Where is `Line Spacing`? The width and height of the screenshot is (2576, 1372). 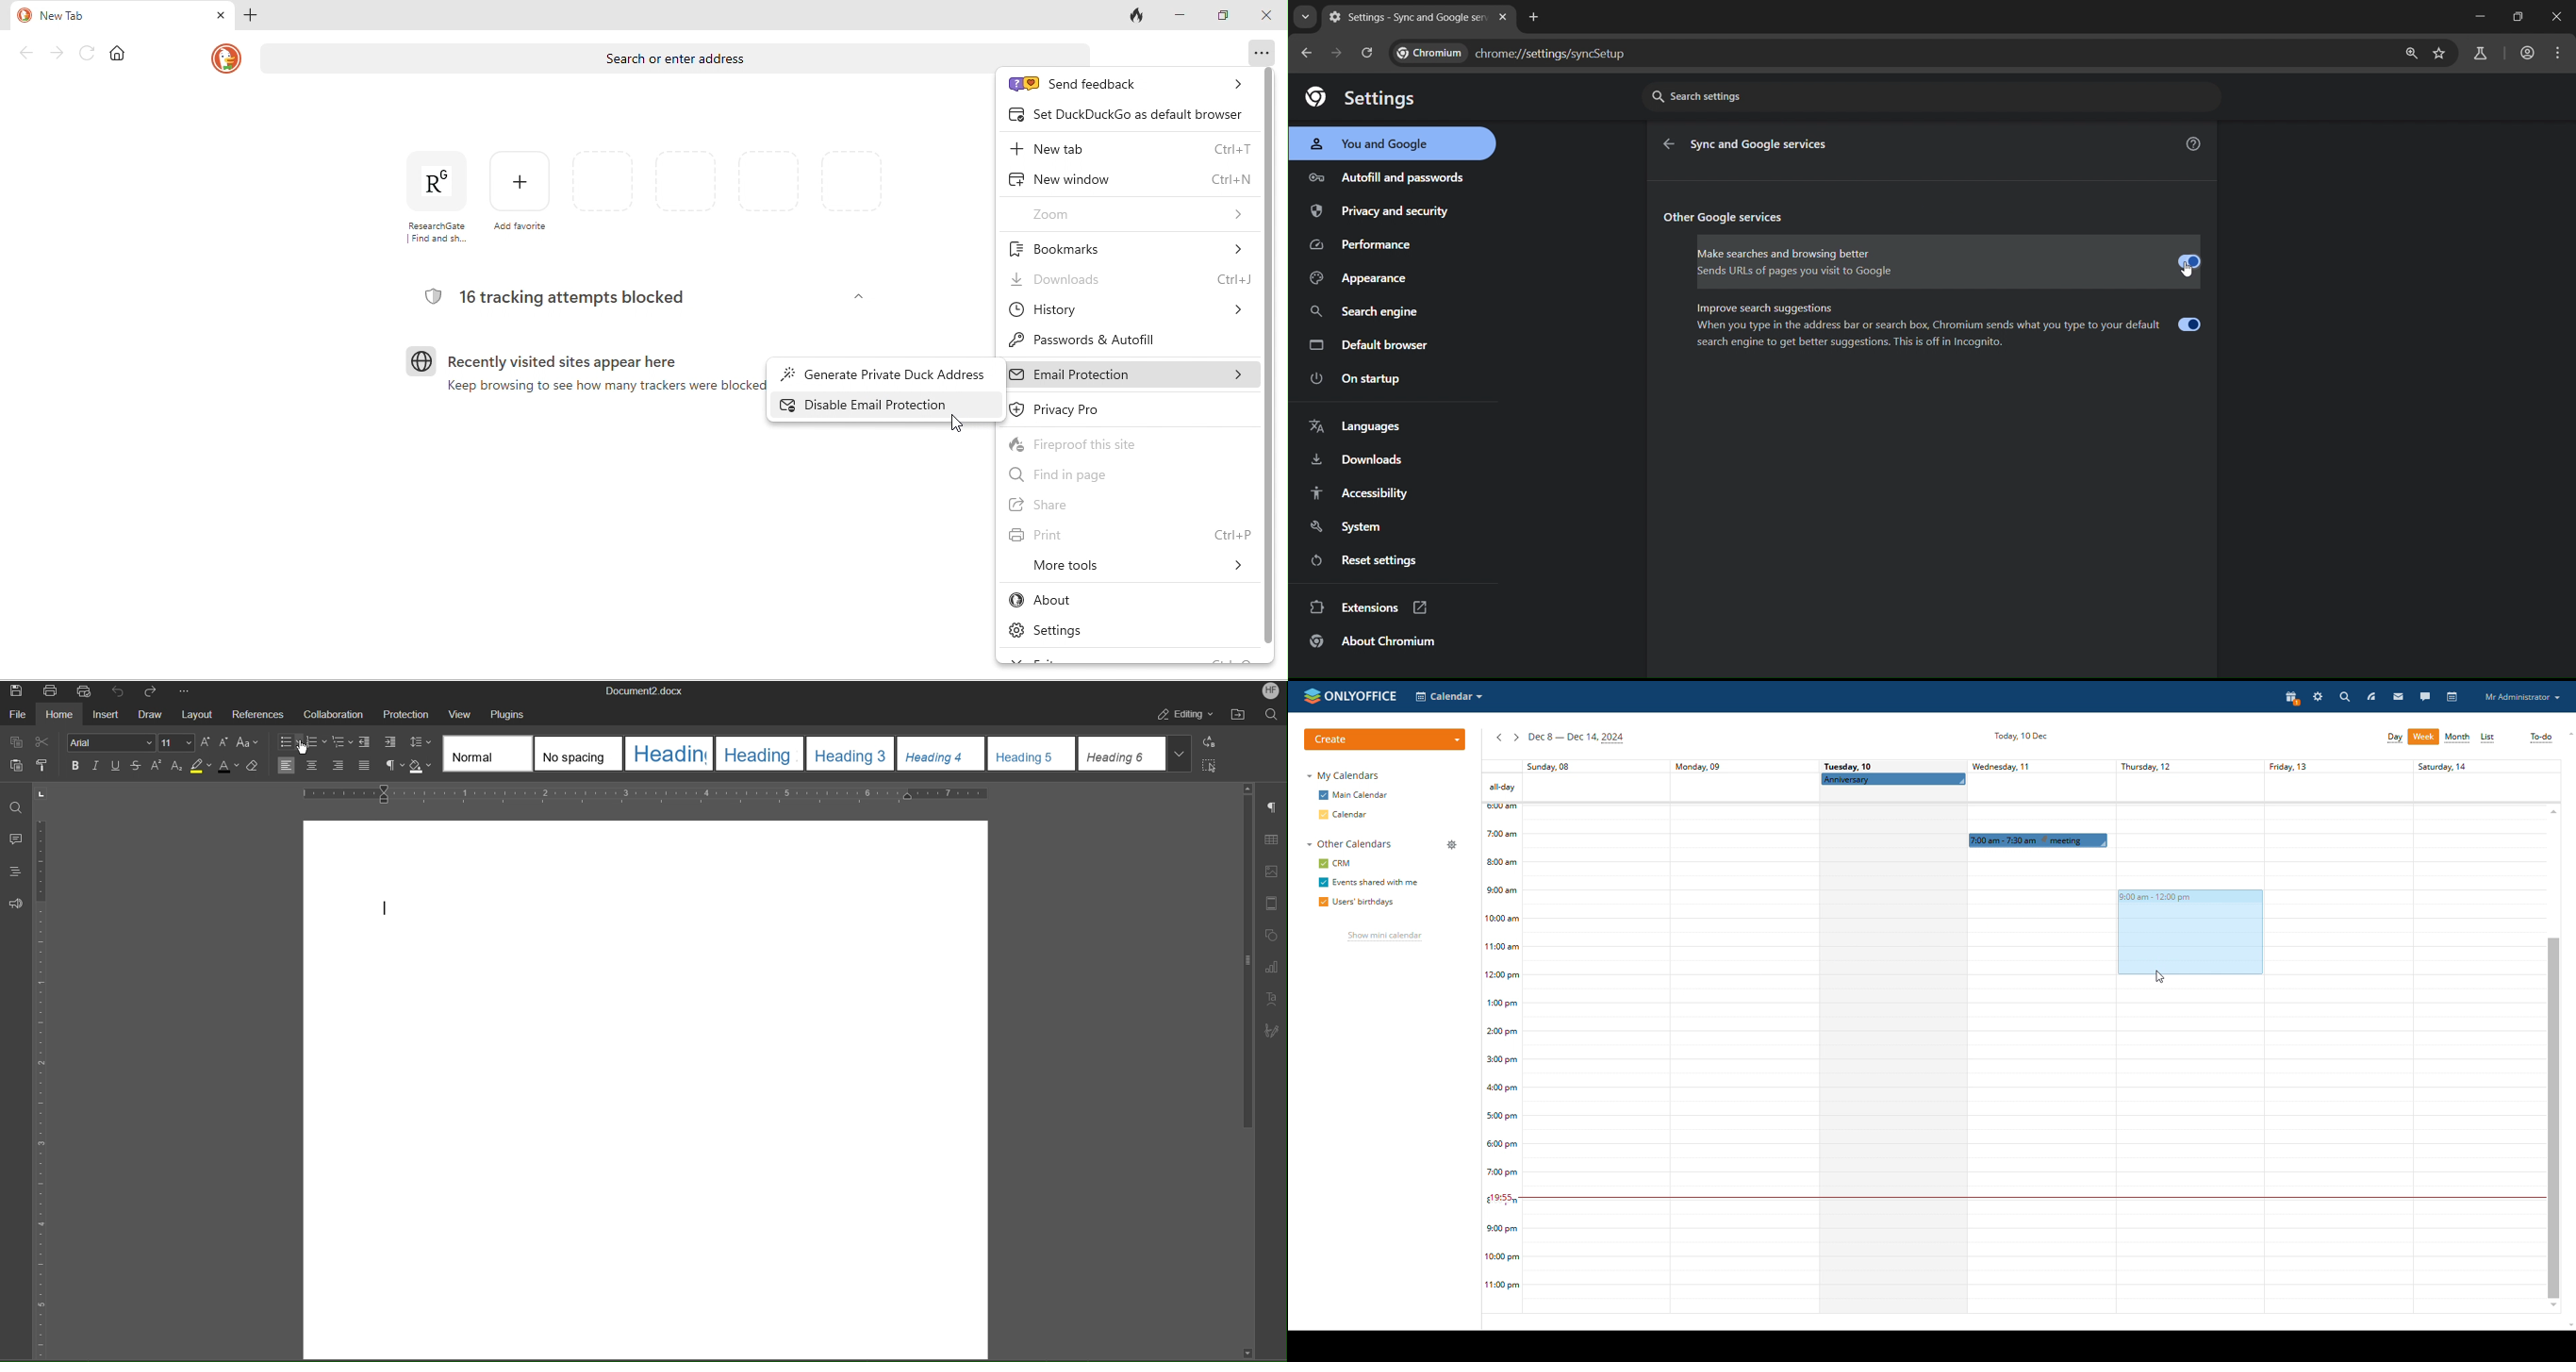 Line Spacing is located at coordinates (422, 739).